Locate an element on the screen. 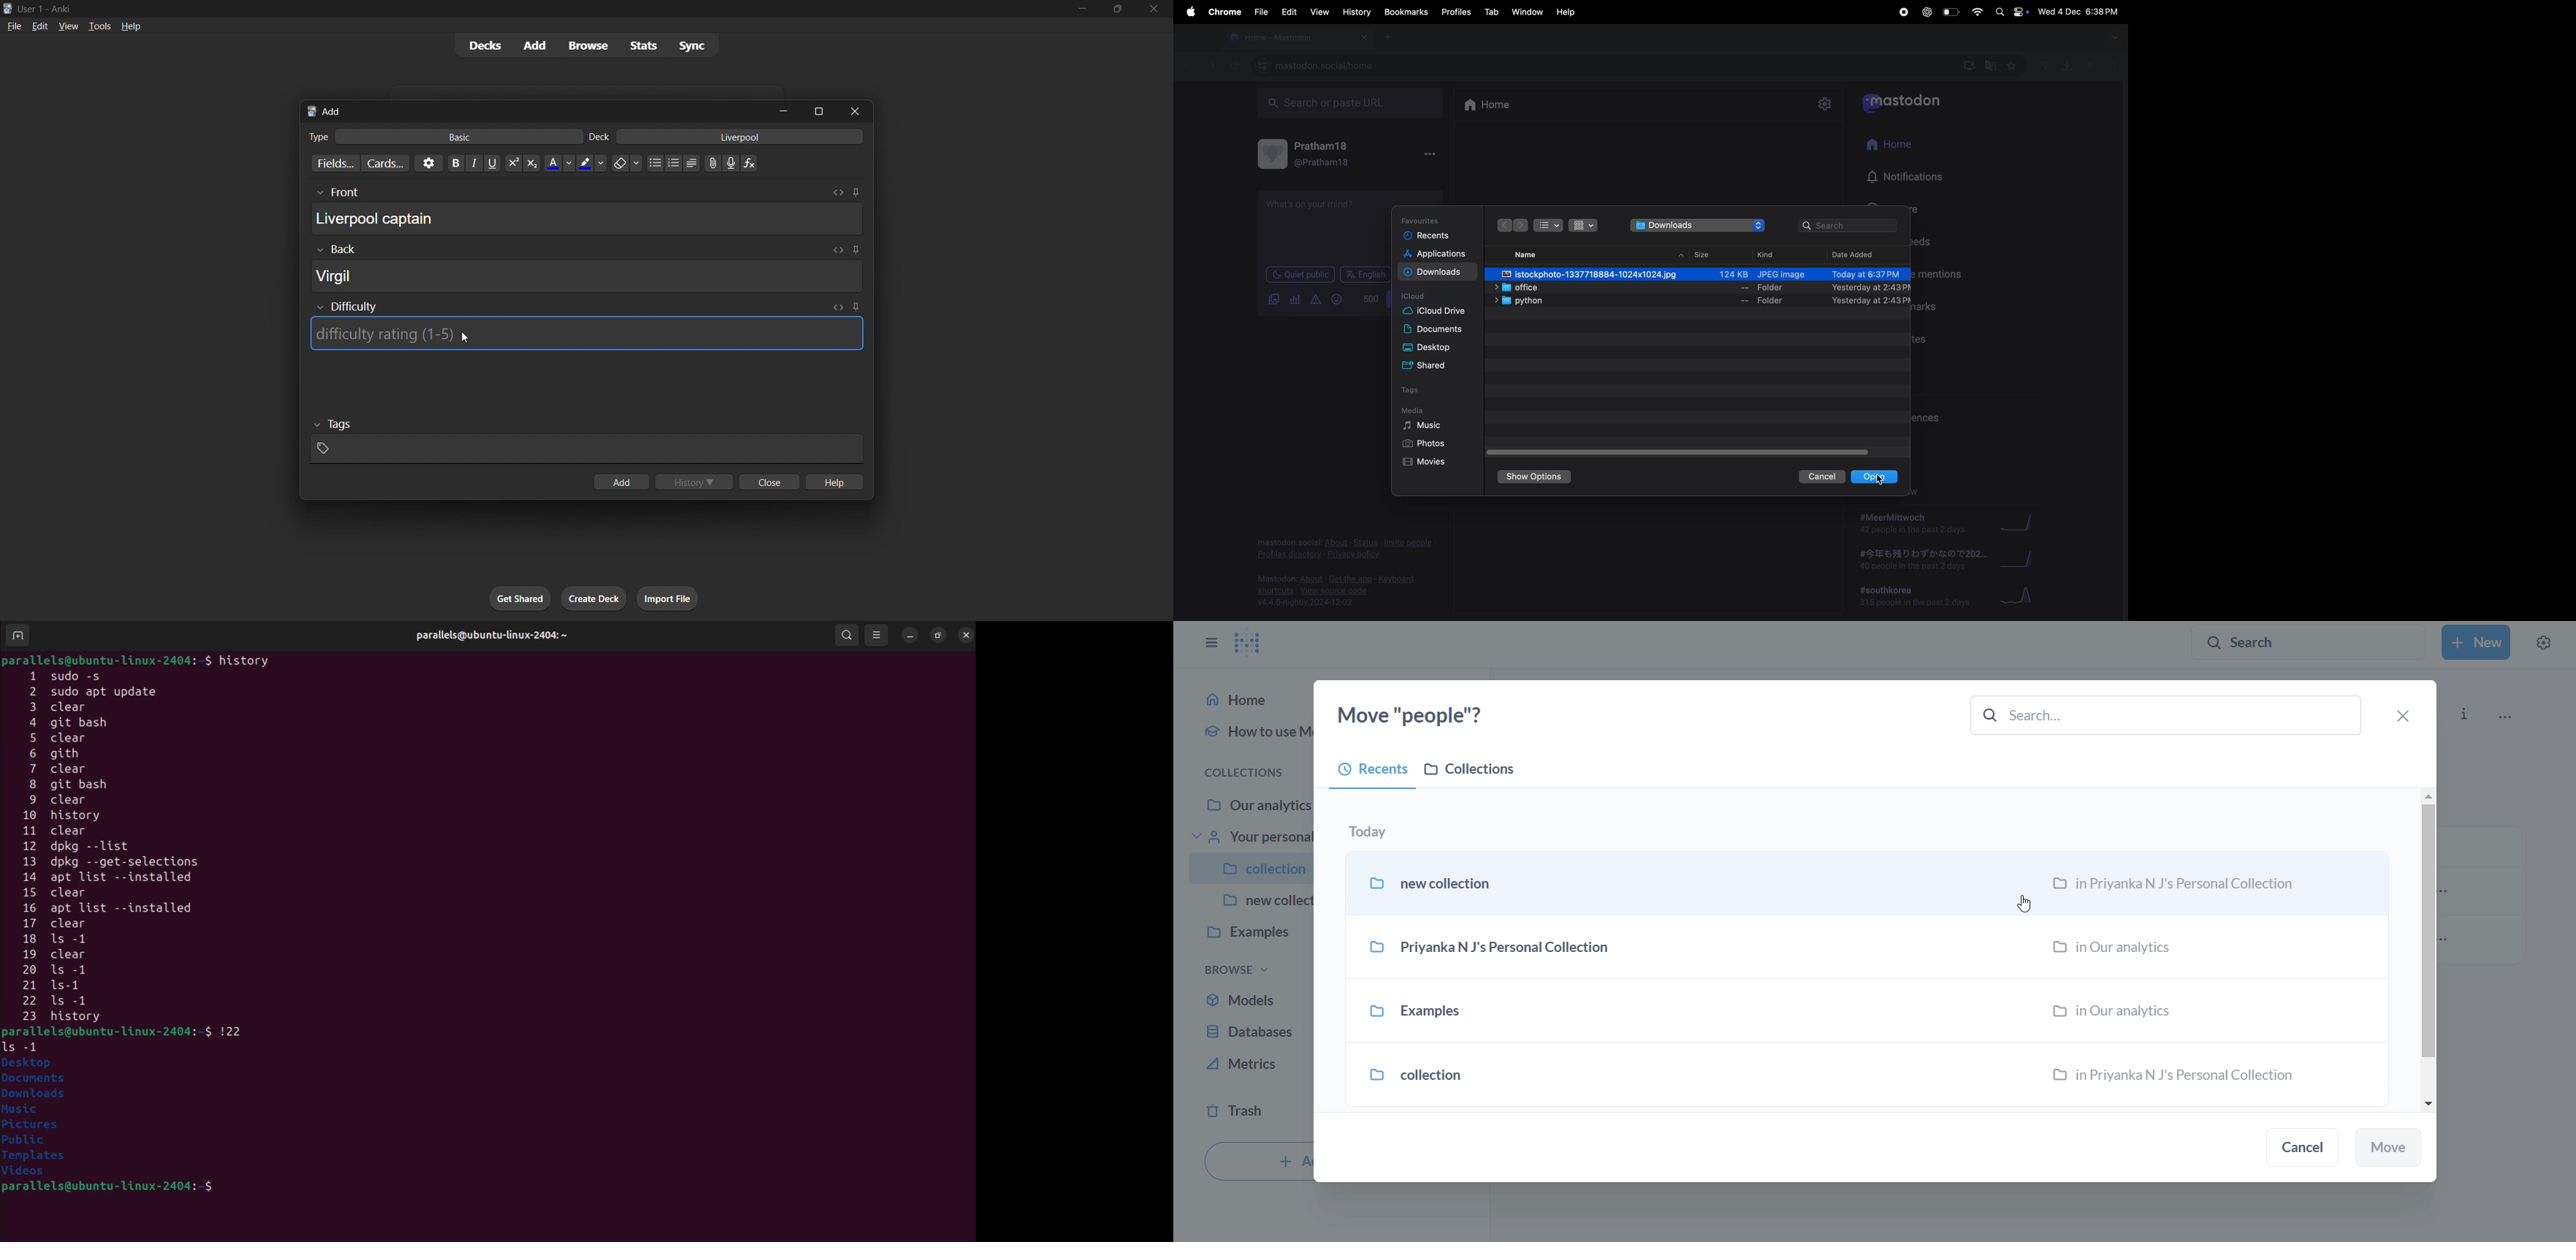 The height and width of the screenshot is (1260, 2576). Text is located at coordinates (318, 137).